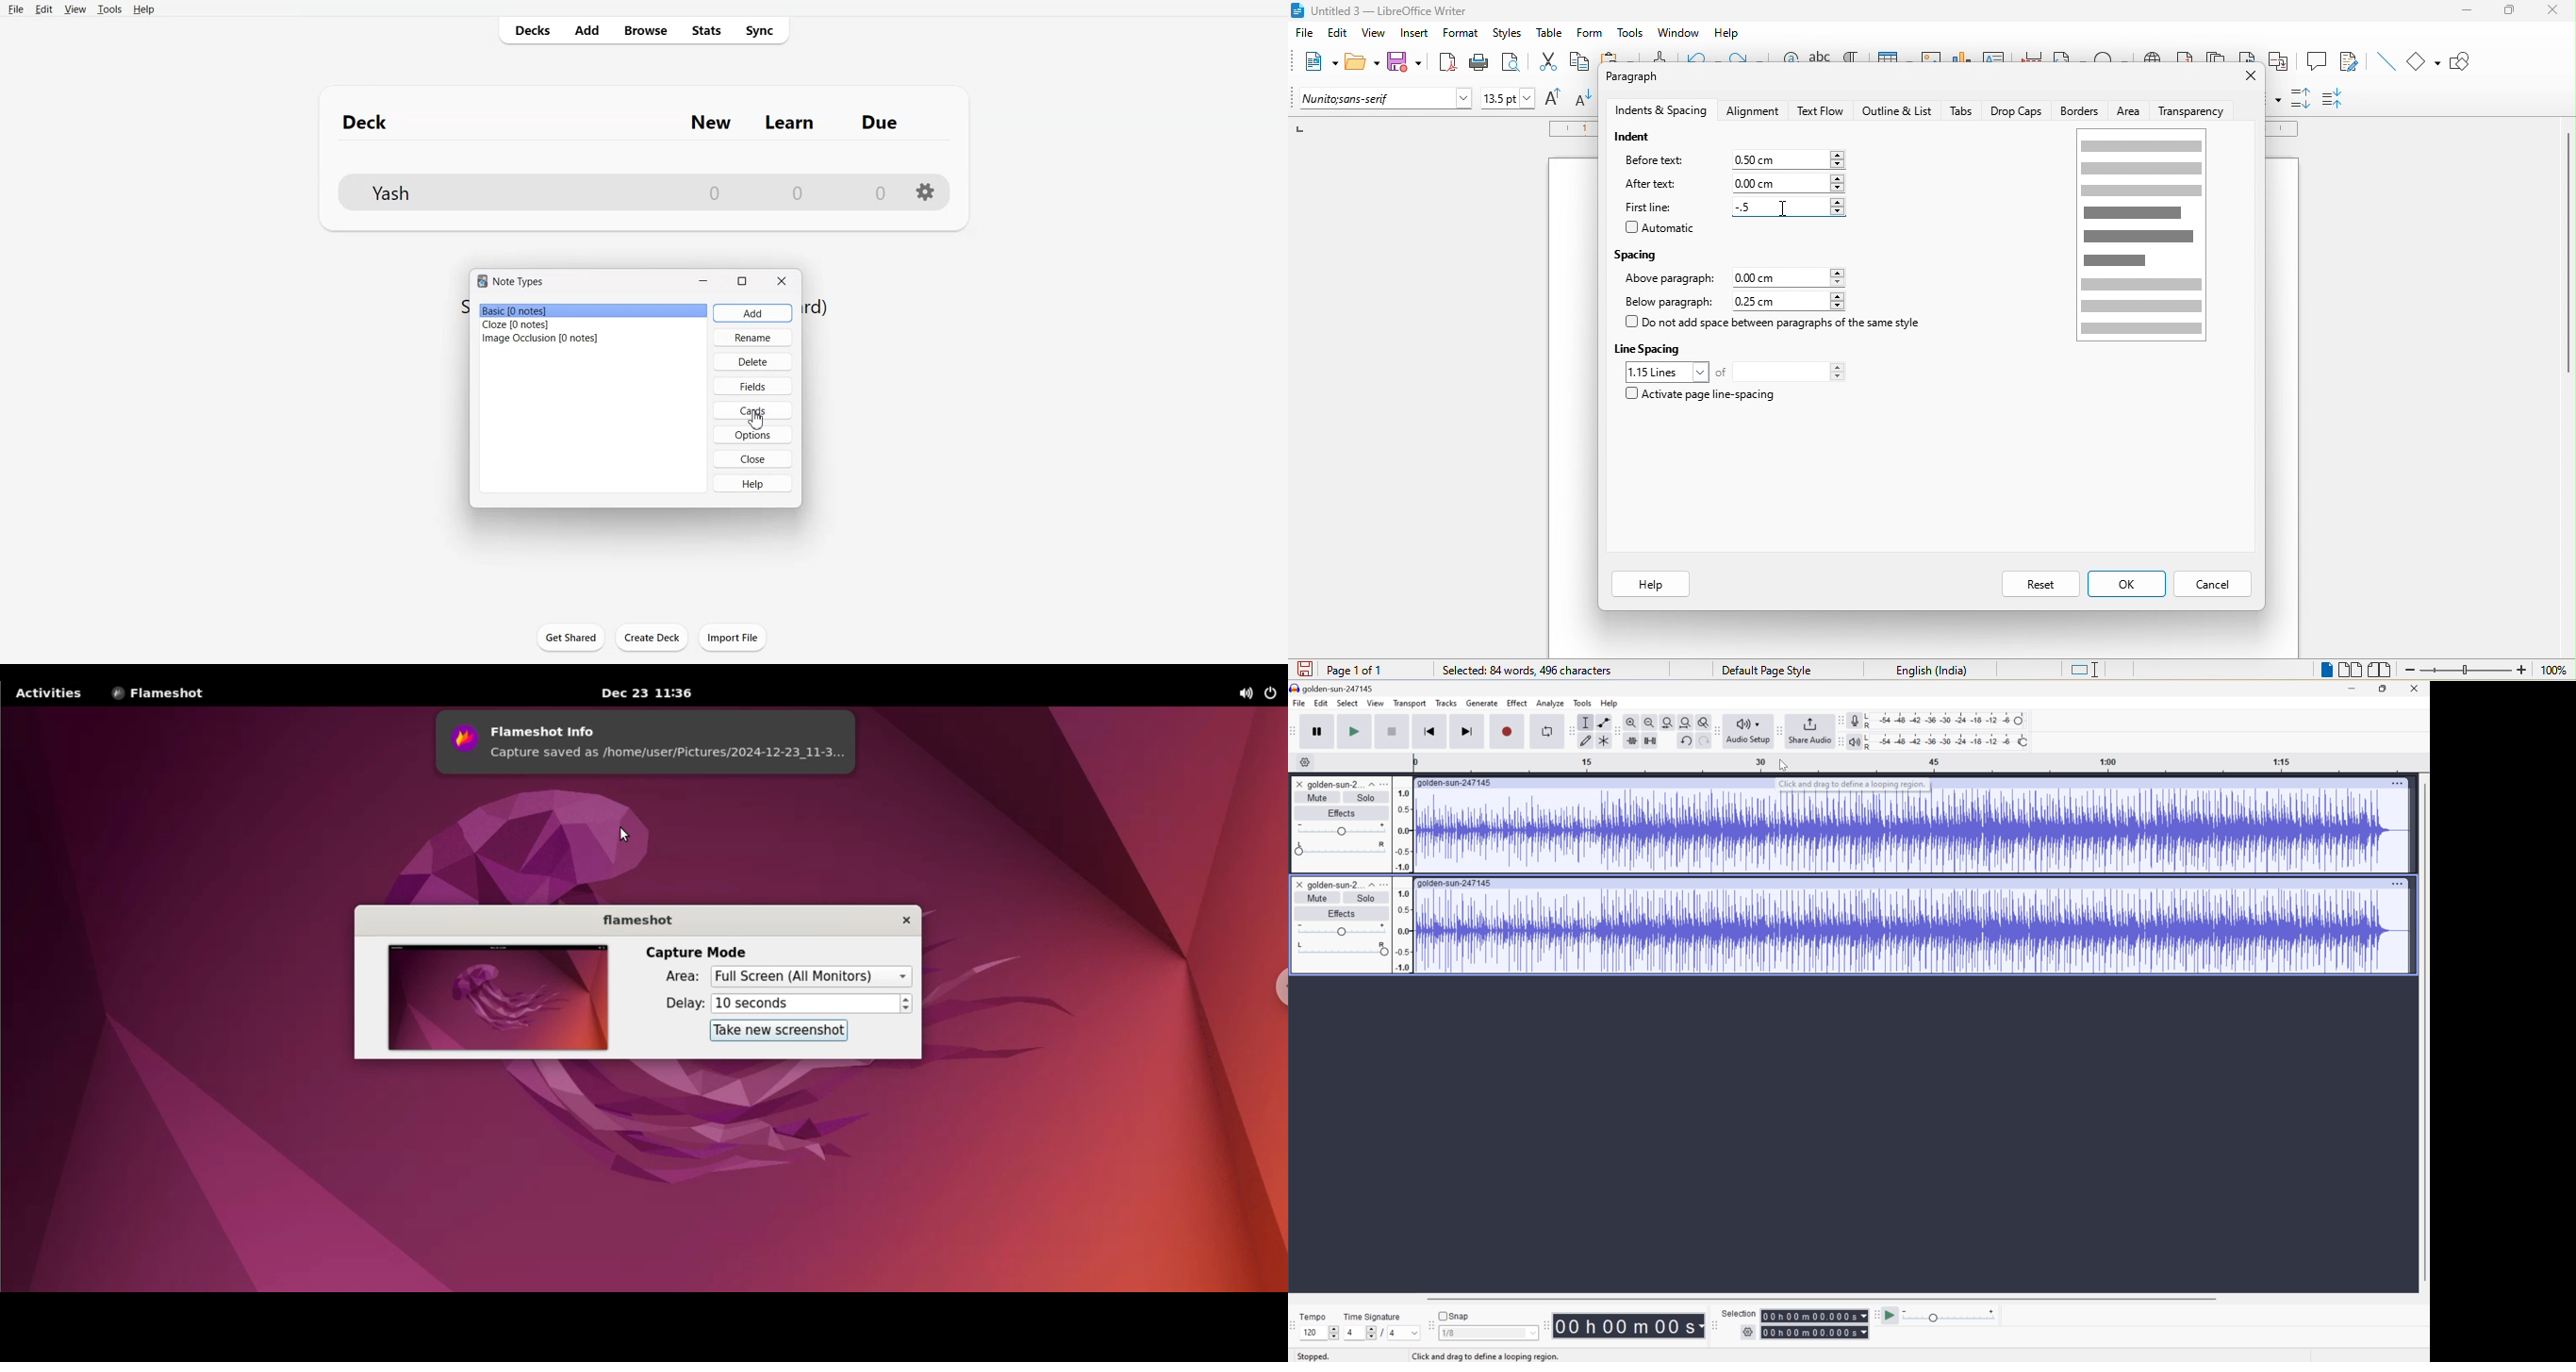 The image size is (2576, 1372). Describe the element at coordinates (1317, 64) in the screenshot. I see `new` at that location.